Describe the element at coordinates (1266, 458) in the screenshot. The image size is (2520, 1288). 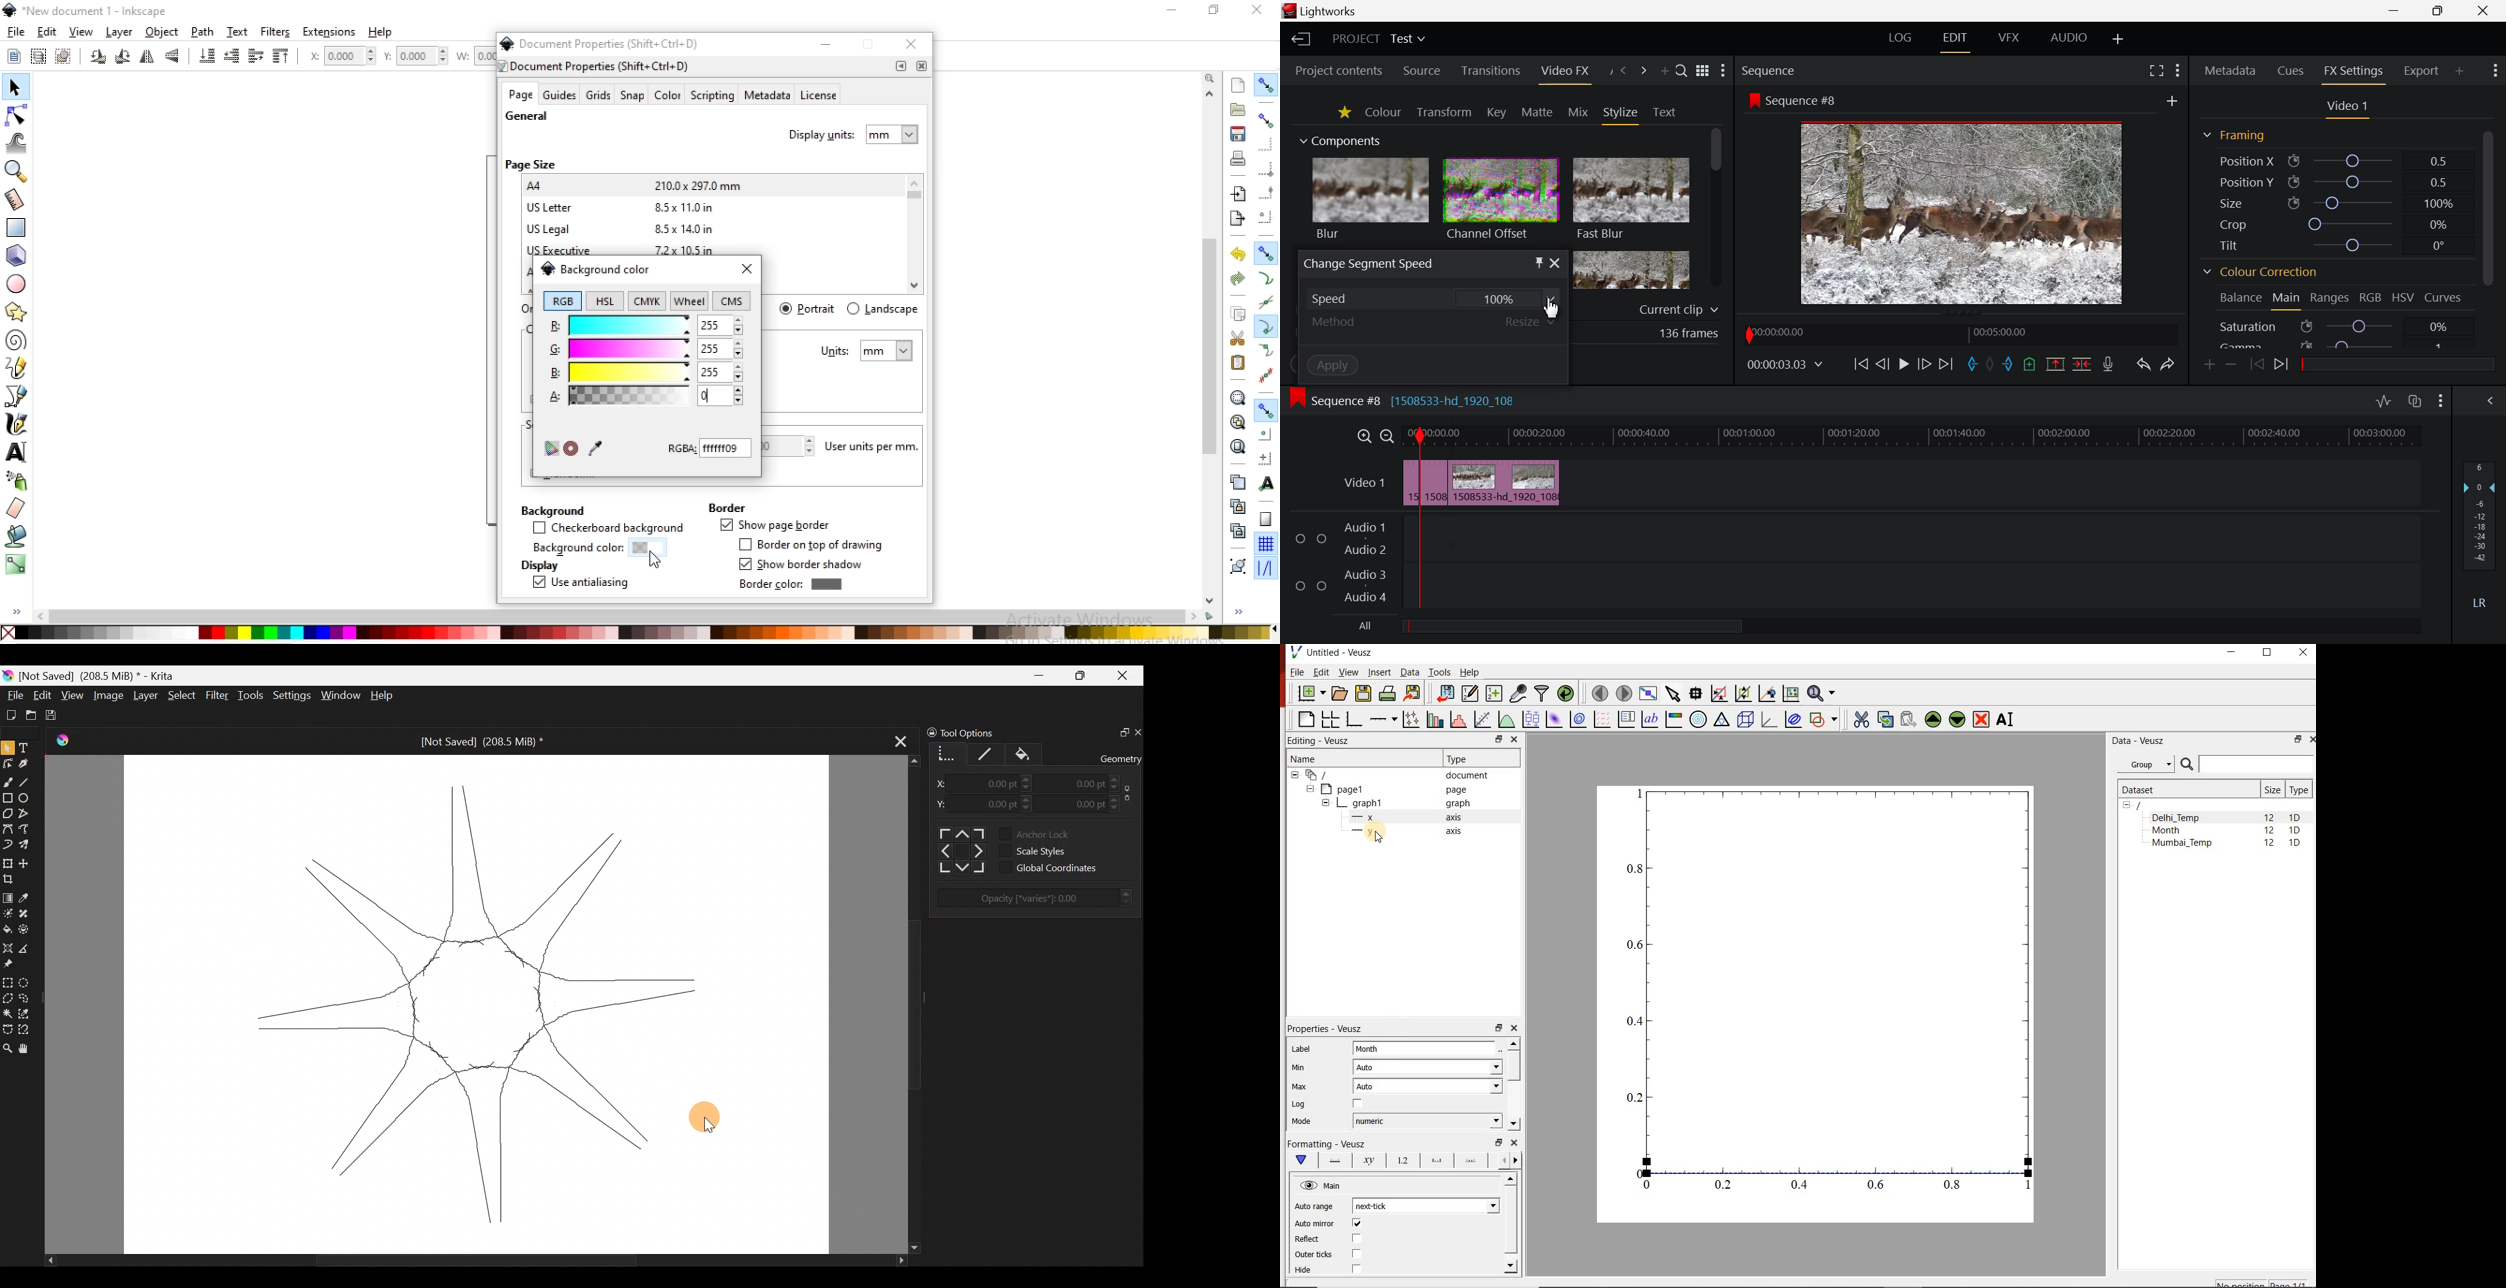
I see `snap an items rotation center` at that location.